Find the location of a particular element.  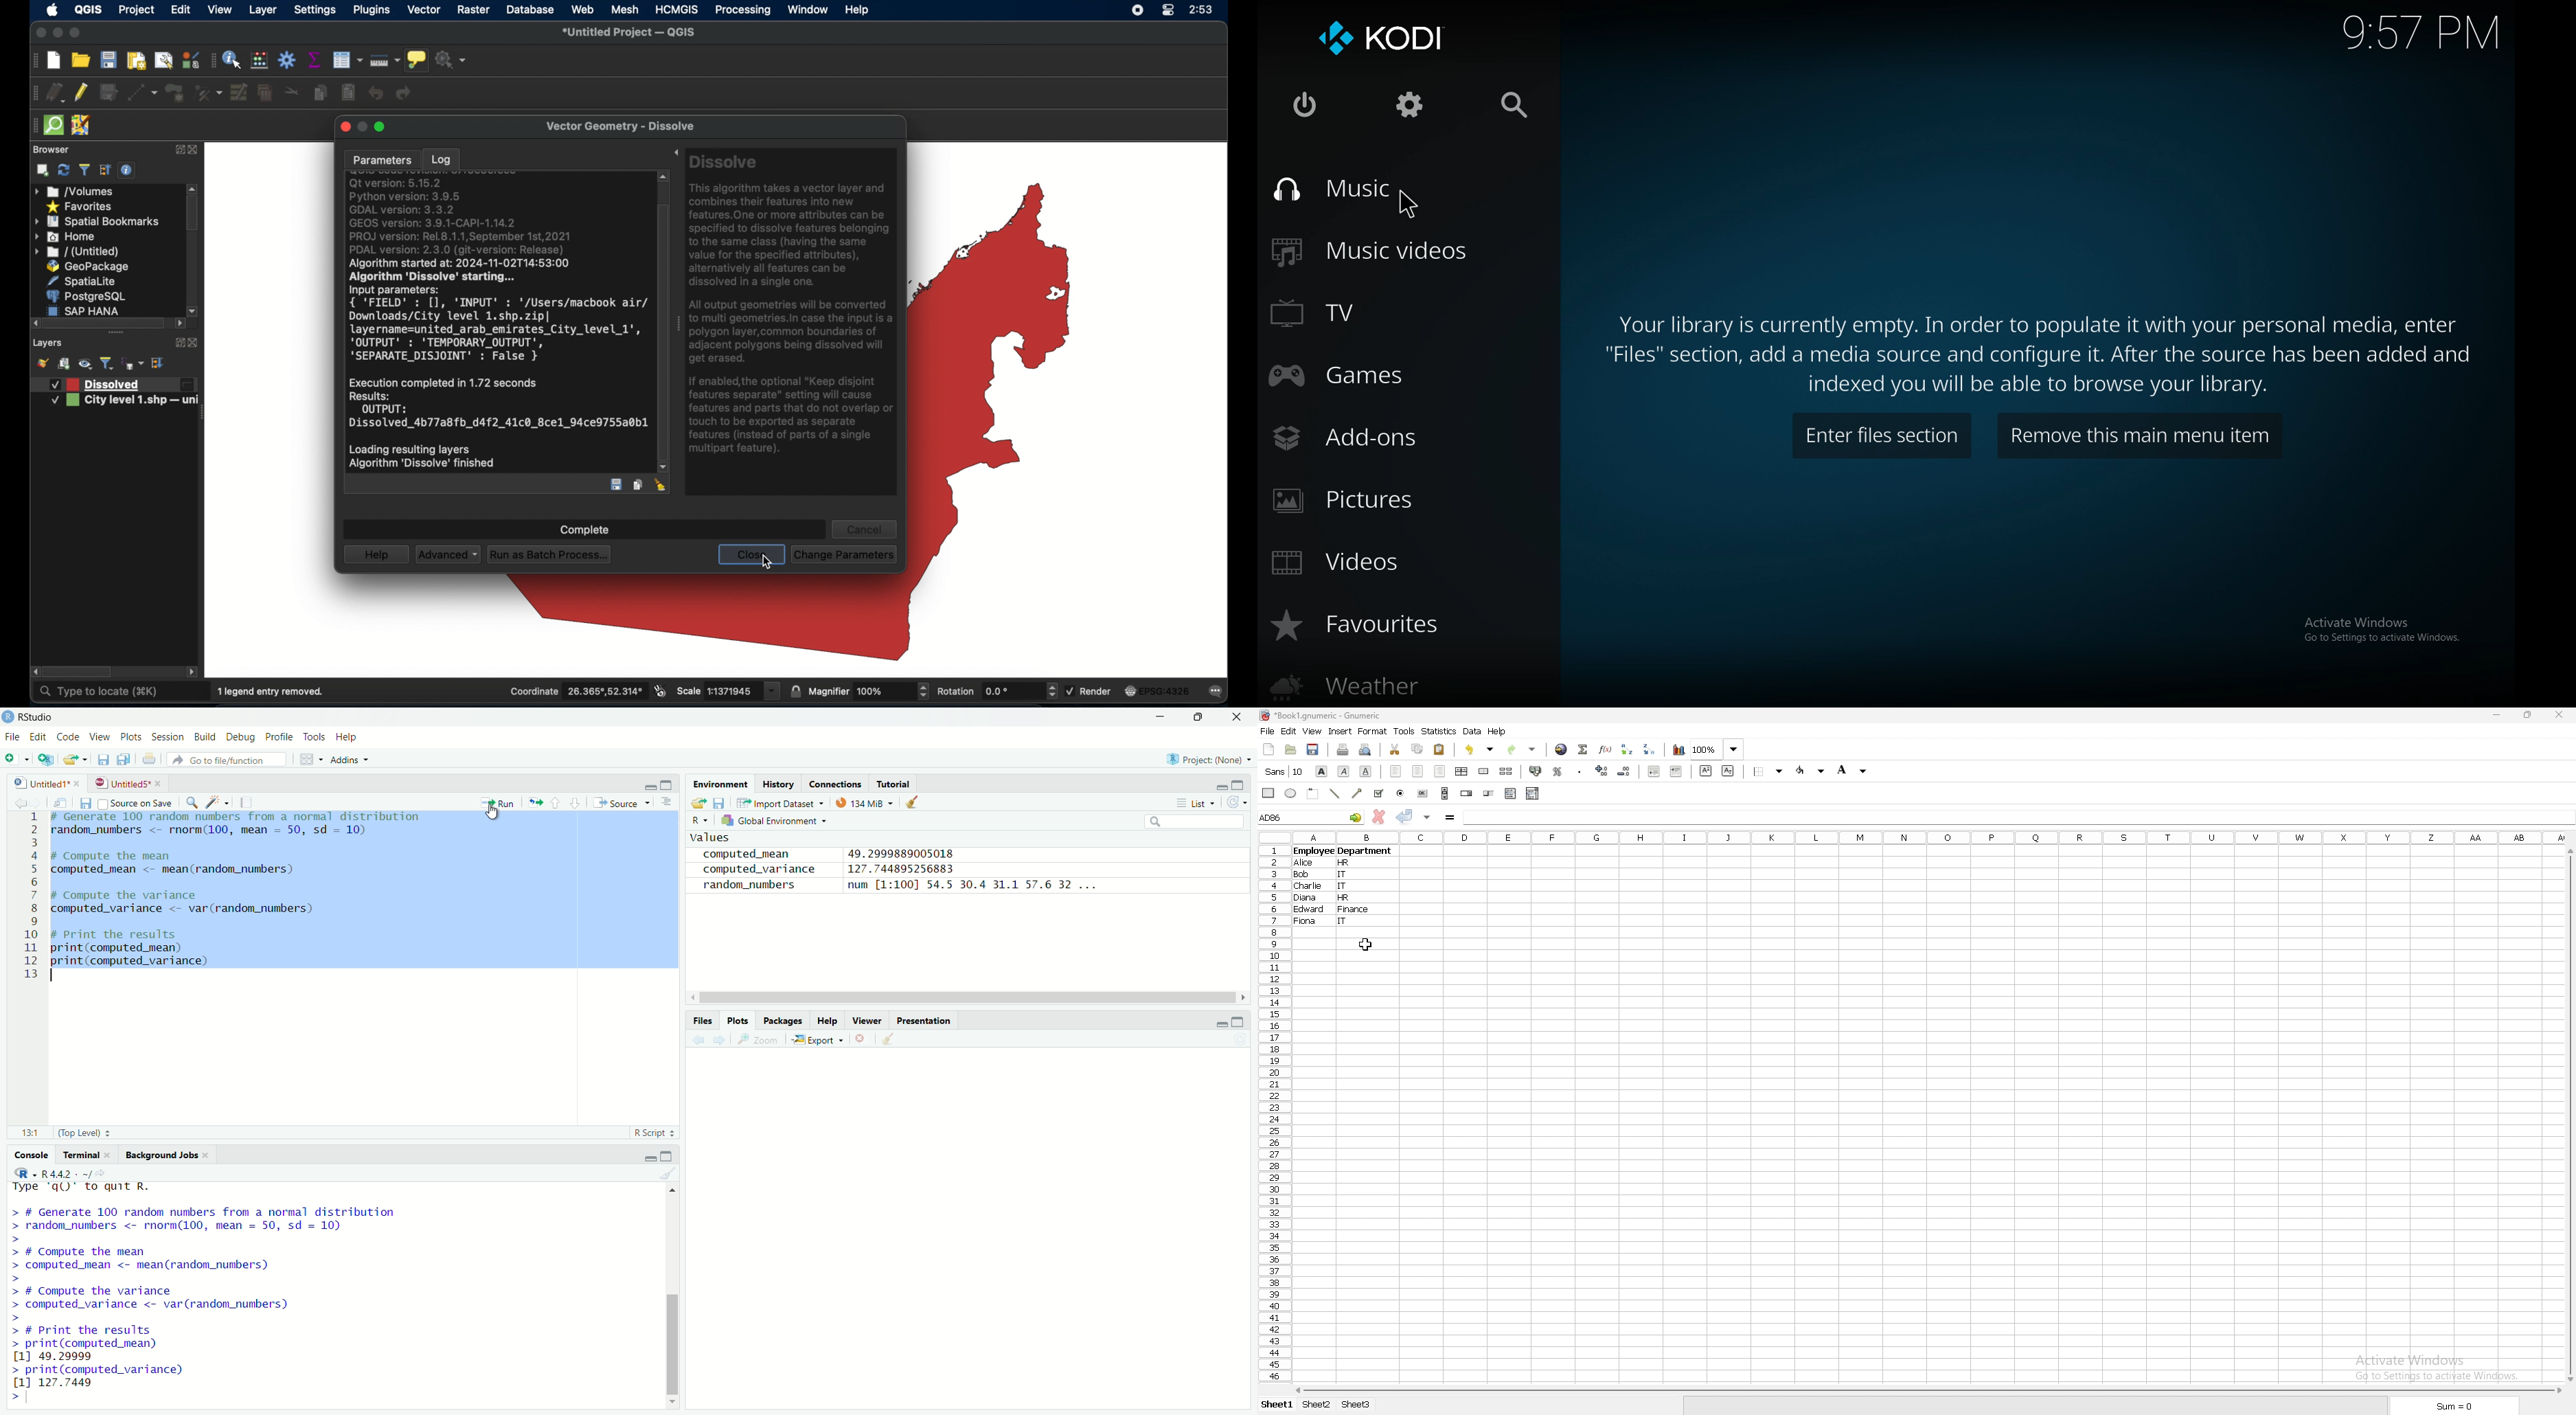

edit is located at coordinates (37, 738).